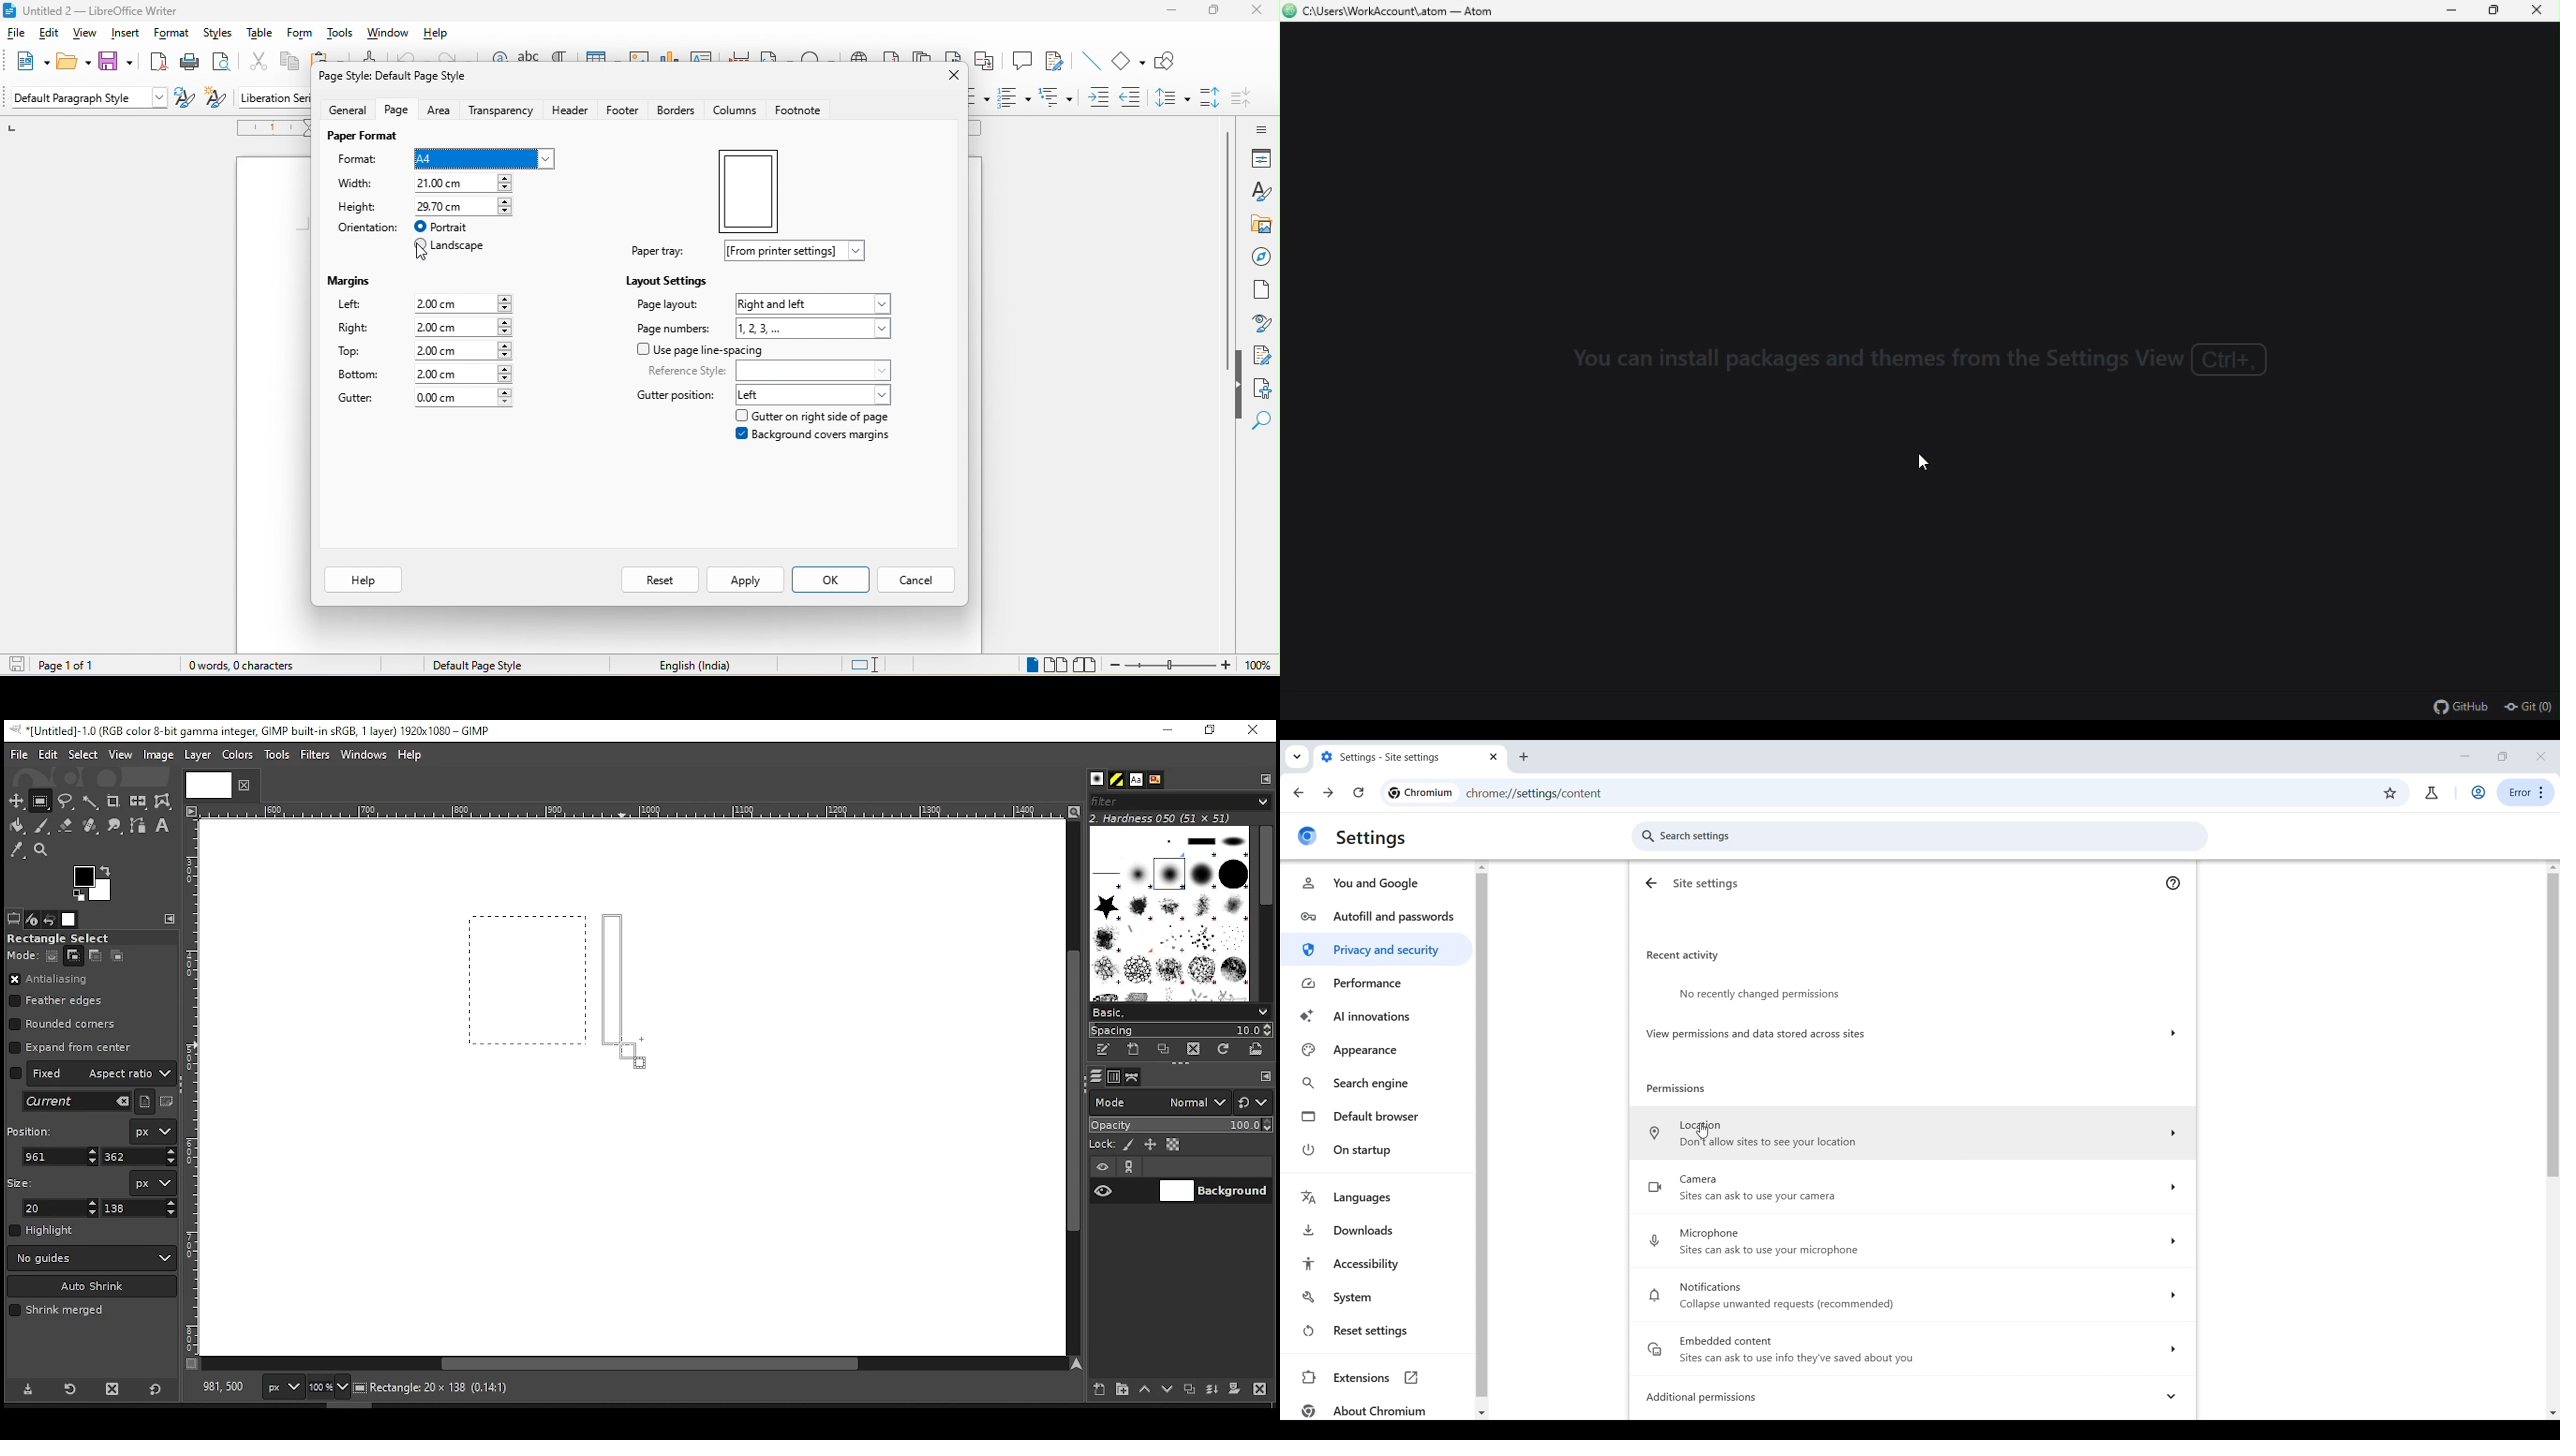  What do you see at coordinates (1913, 1349) in the screenshot?
I see `Embedded content: sites can ask to use info they've saved about you` at bounding box center [1913, 1349].